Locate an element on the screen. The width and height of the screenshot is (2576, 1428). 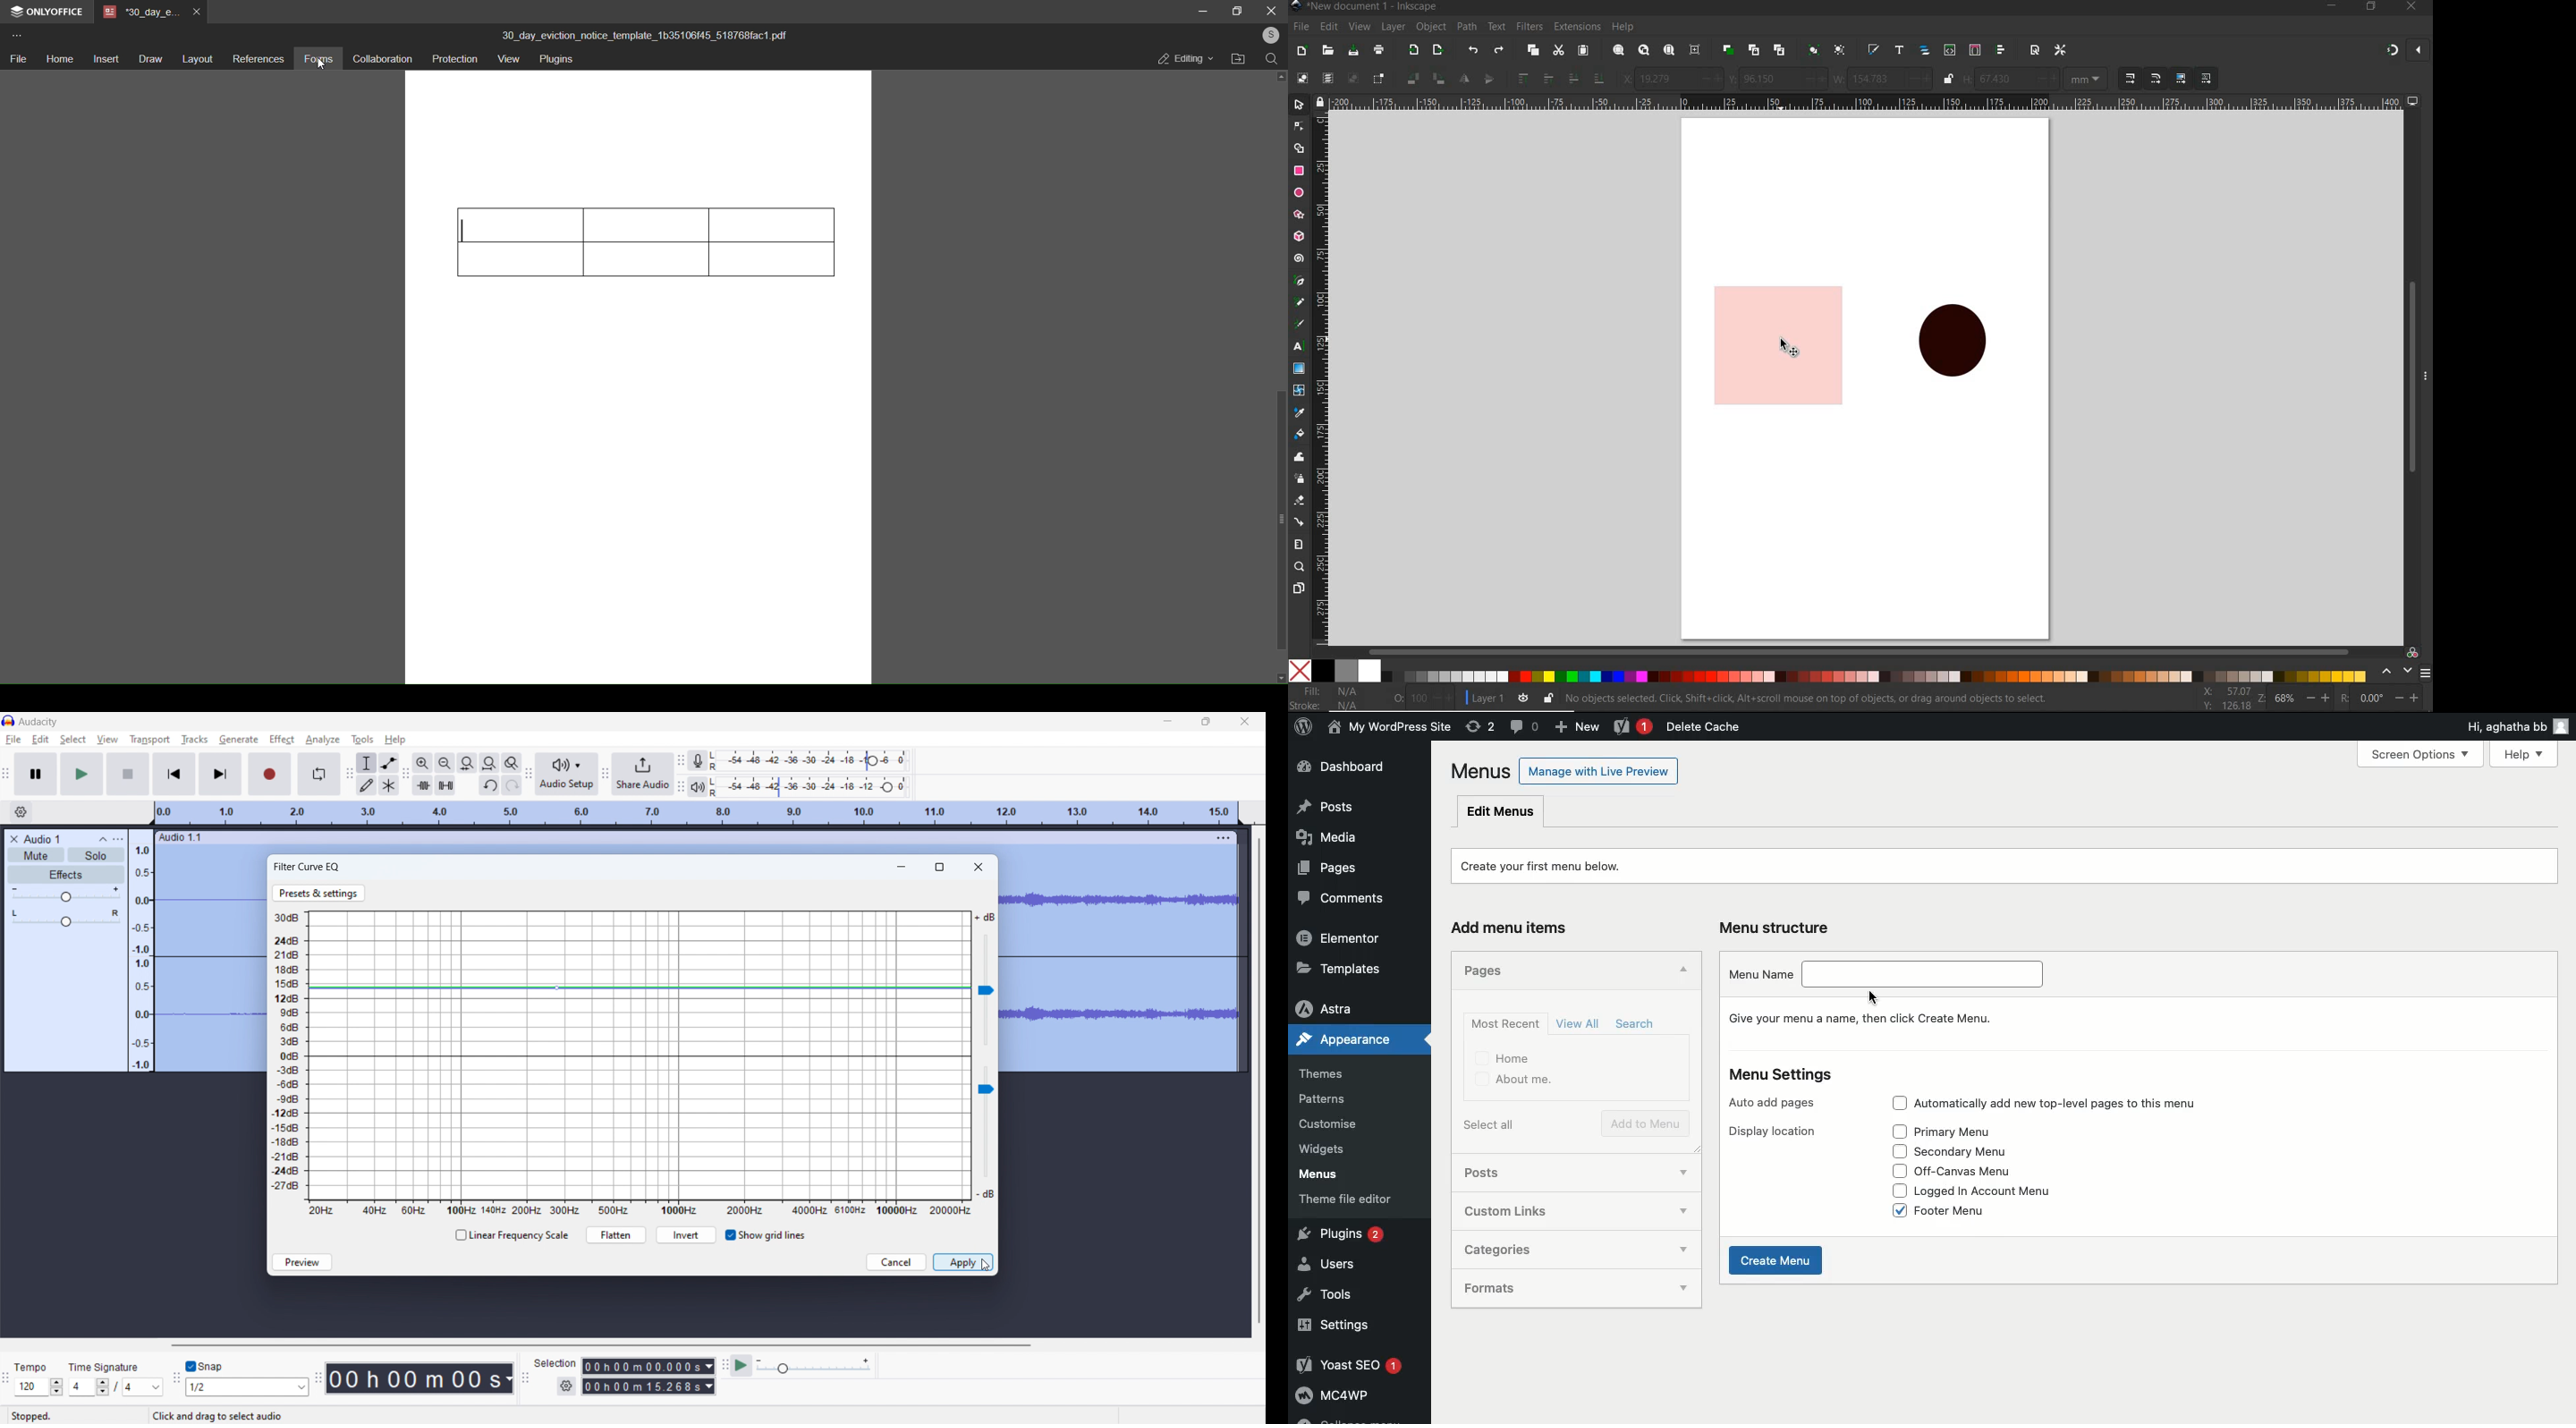
delete audio is located at coordinates (13, 839).